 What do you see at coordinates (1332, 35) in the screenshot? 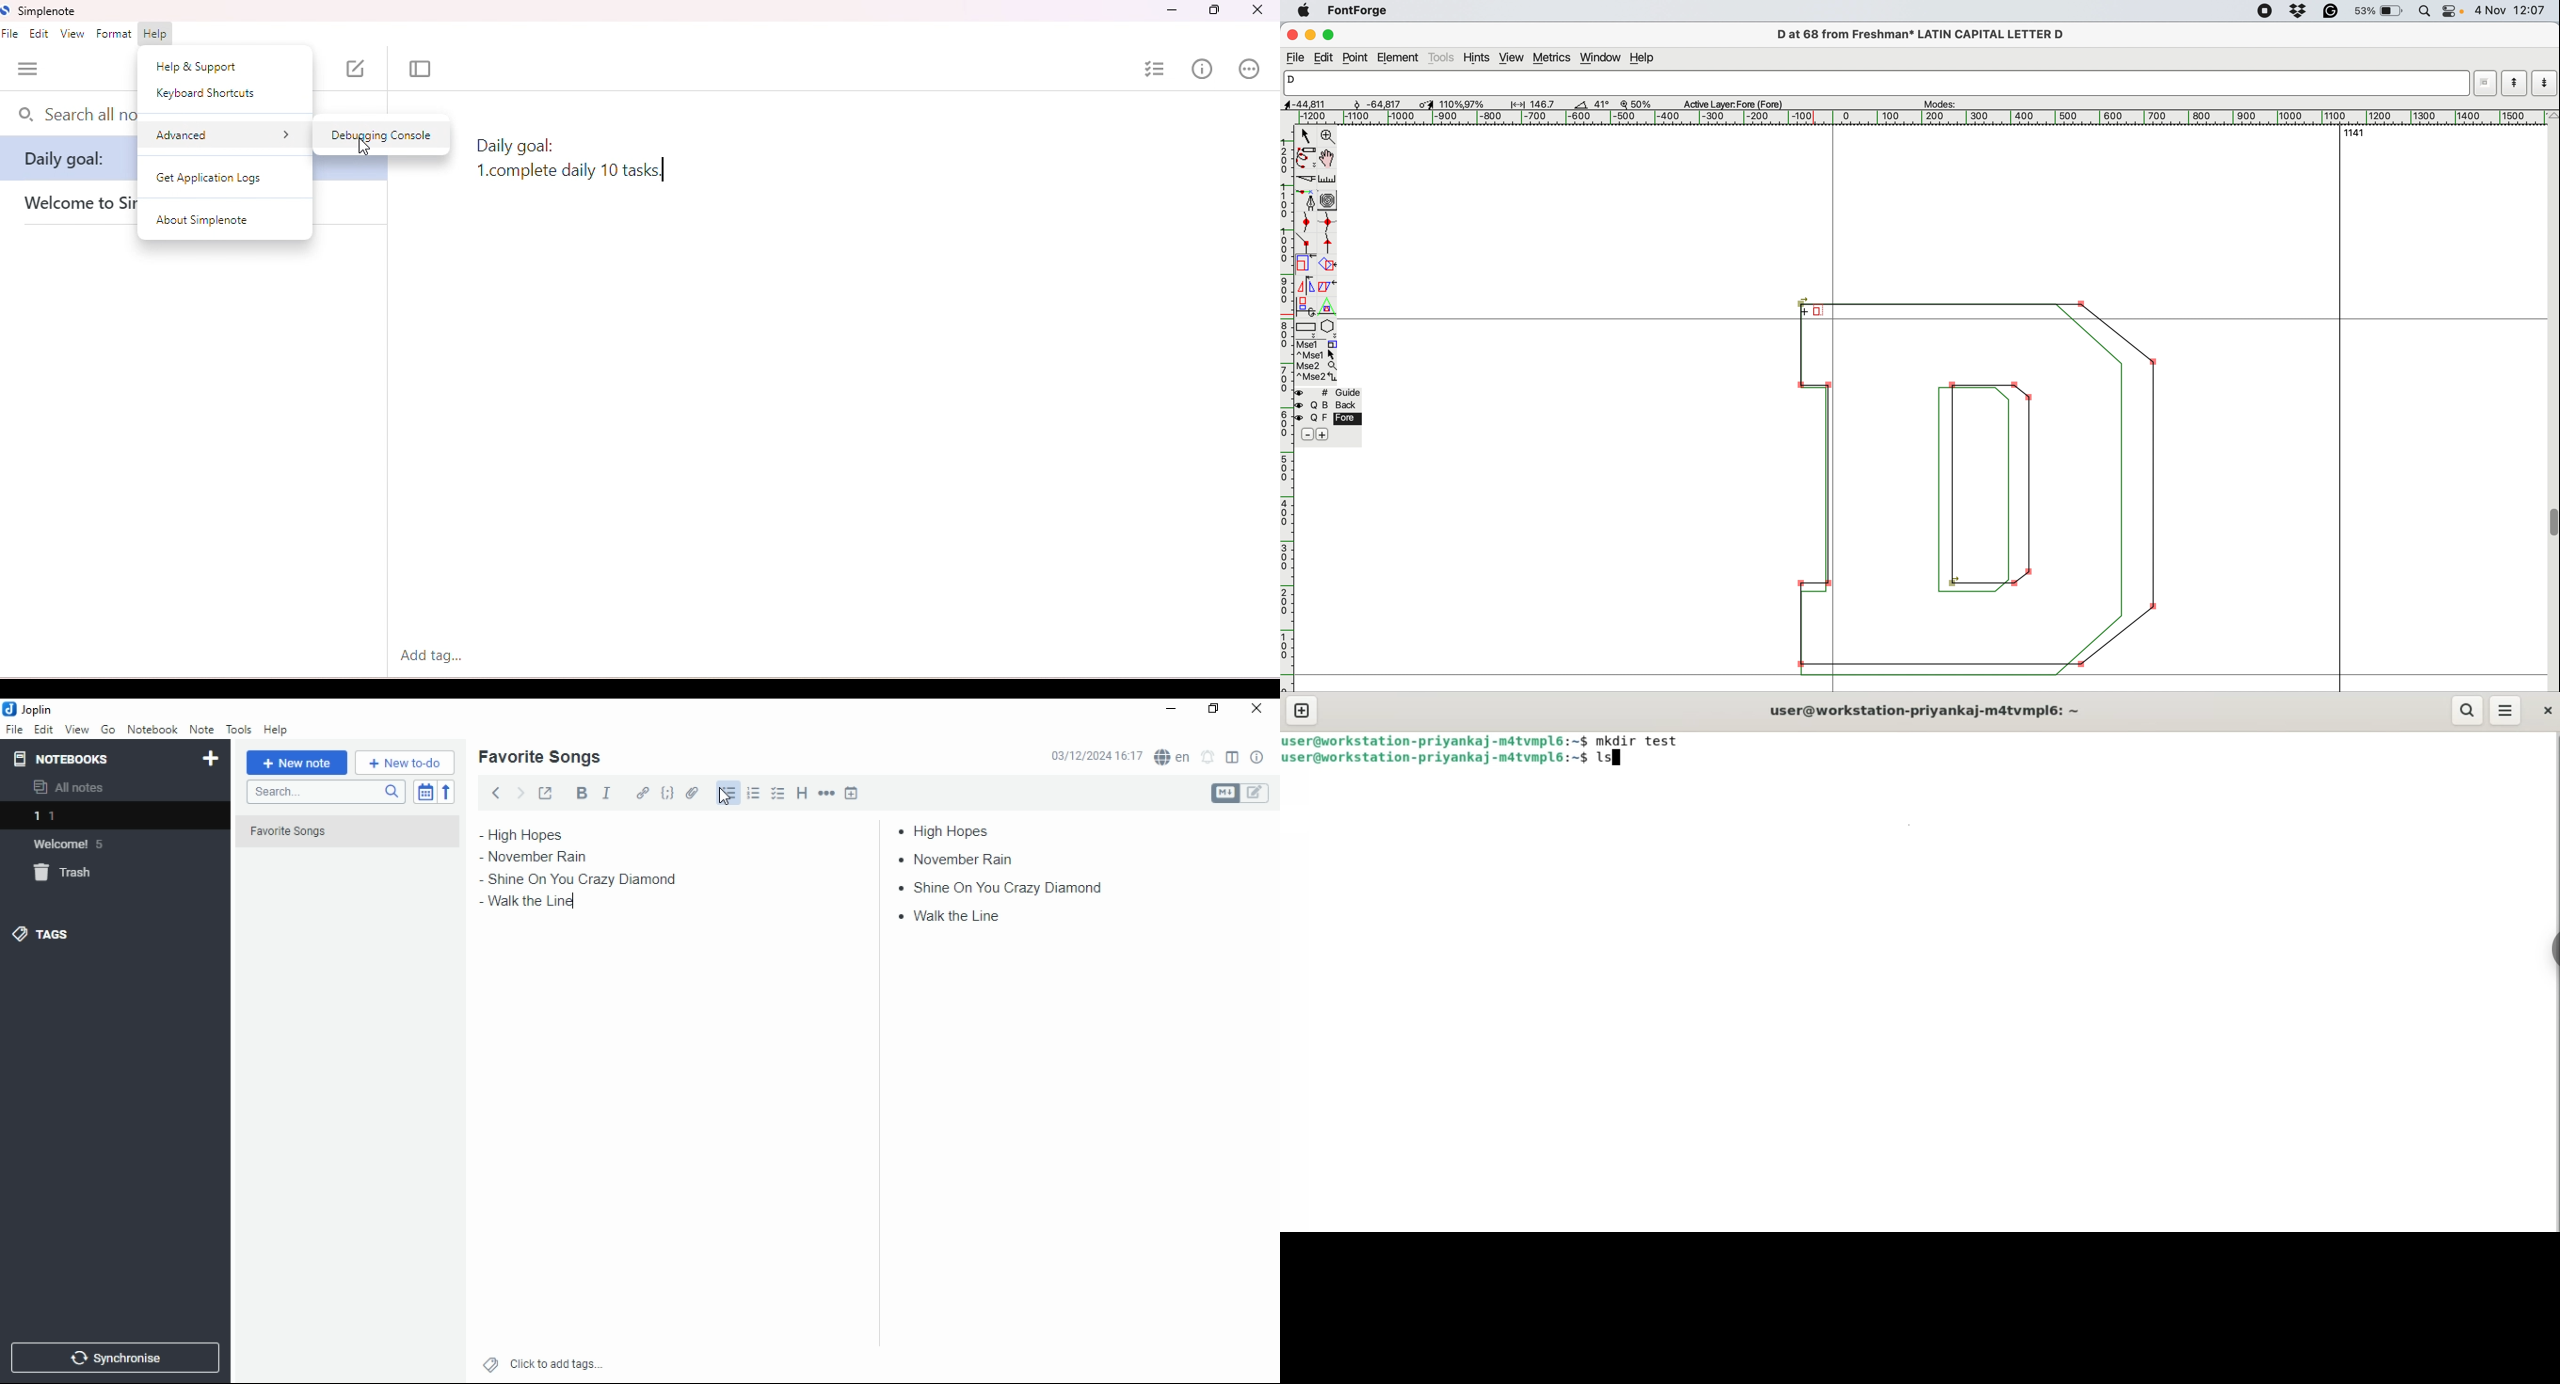
I see `maximize` at bounding box center [1332, 35].